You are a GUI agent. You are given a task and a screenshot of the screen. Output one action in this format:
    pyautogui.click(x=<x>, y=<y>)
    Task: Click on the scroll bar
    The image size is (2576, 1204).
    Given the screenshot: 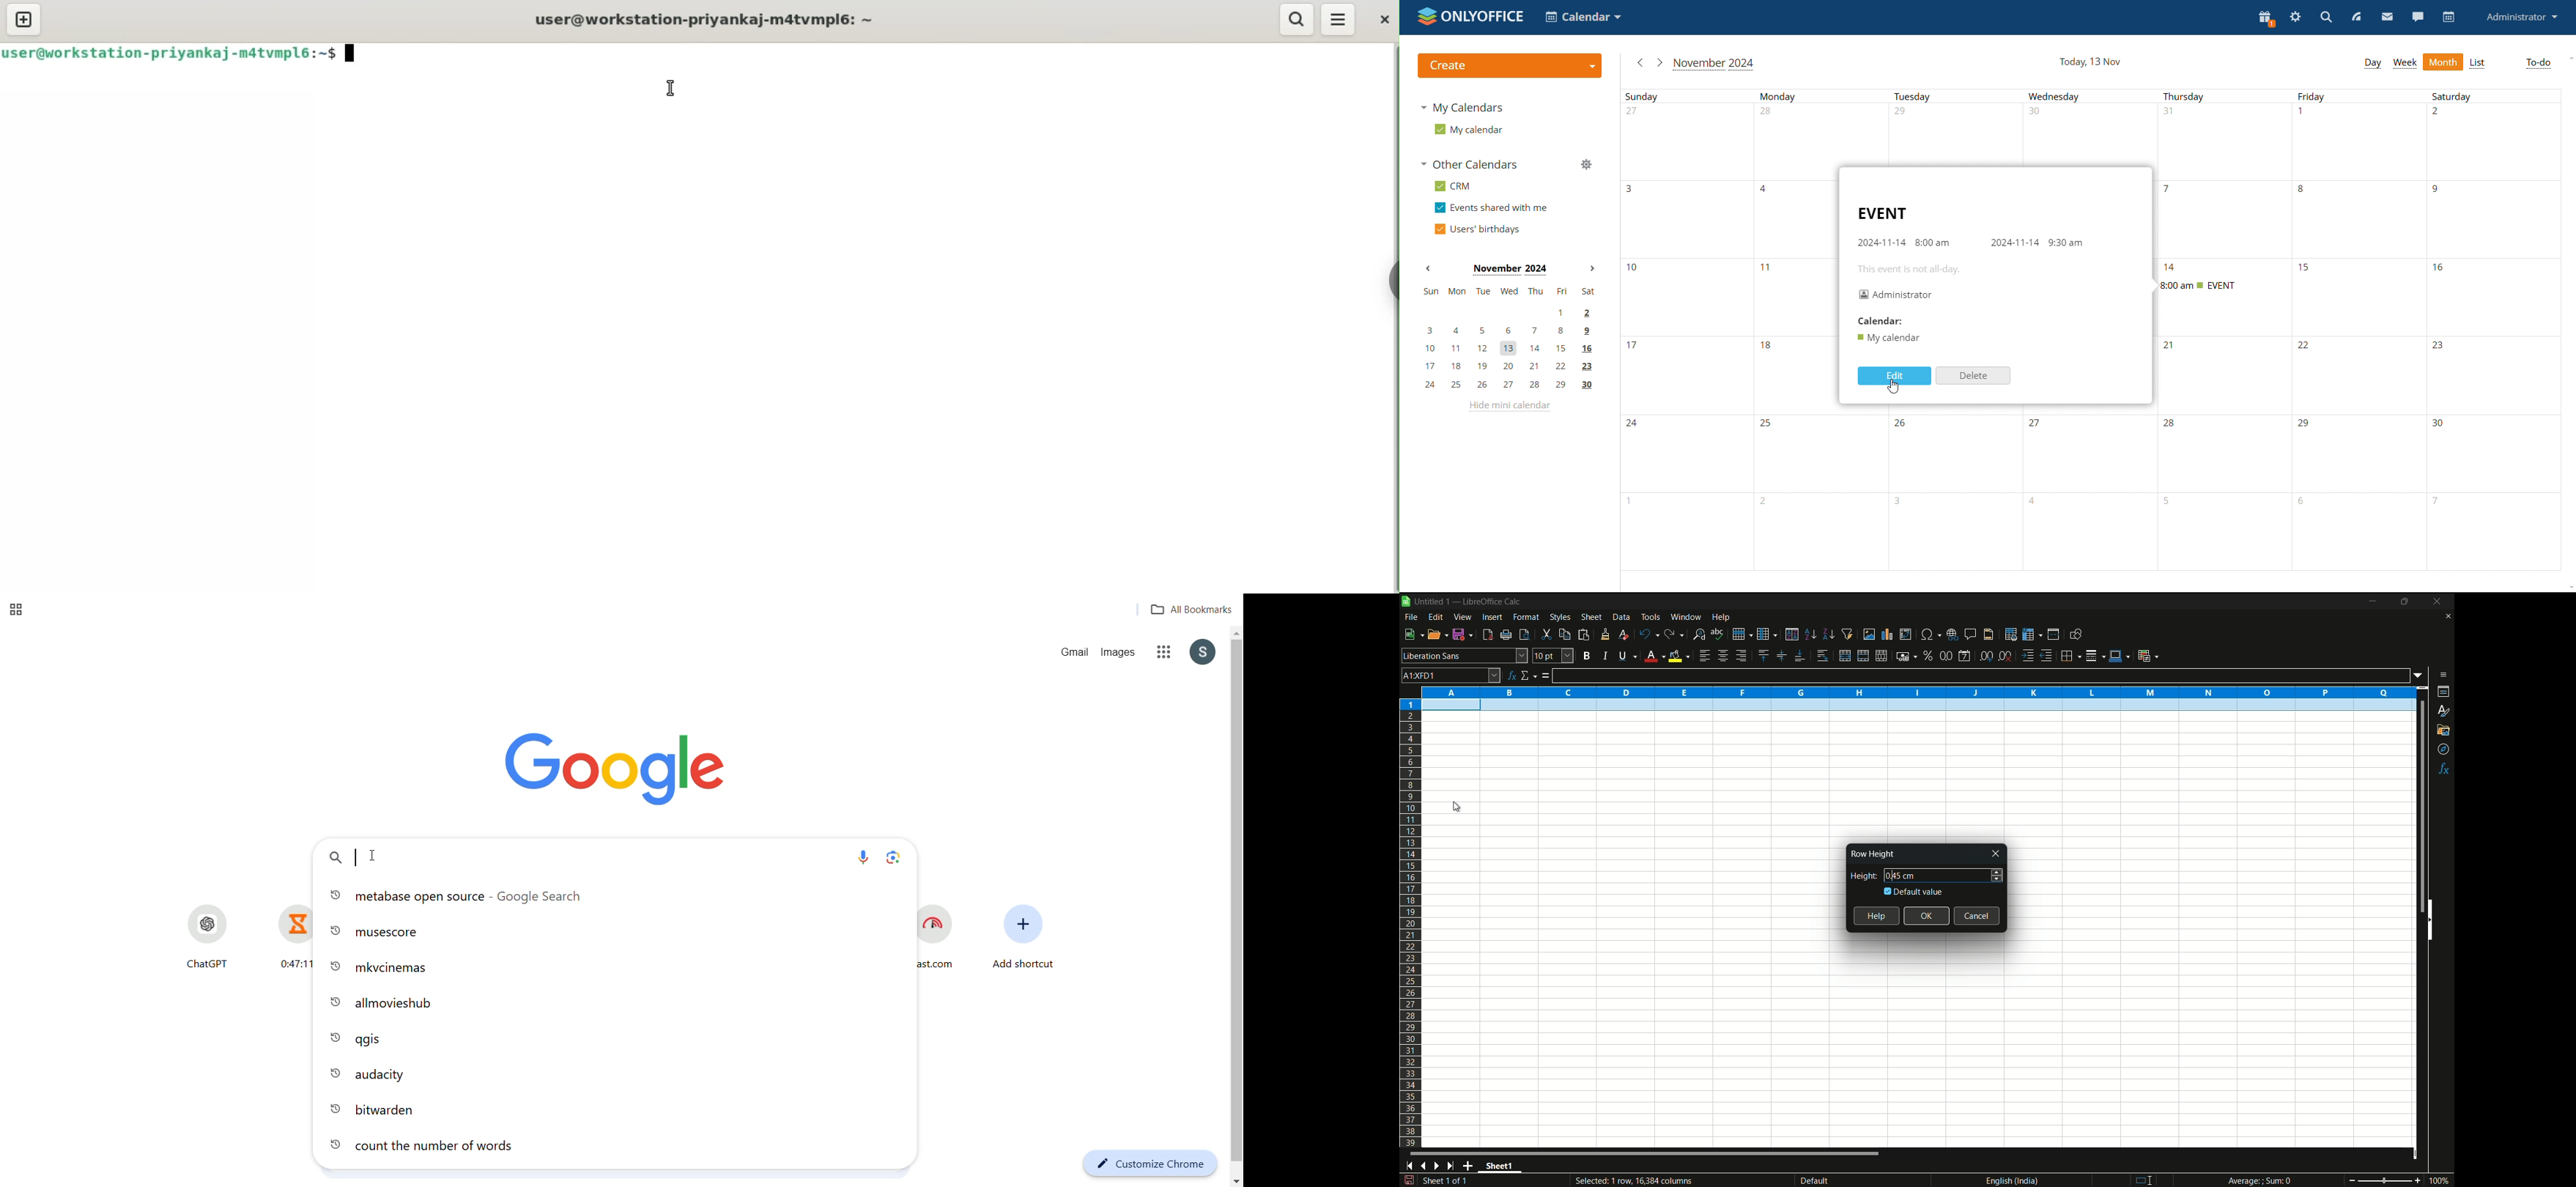 What is the action you would take?
    pyautogui.click(x=1646, y=1155)
    